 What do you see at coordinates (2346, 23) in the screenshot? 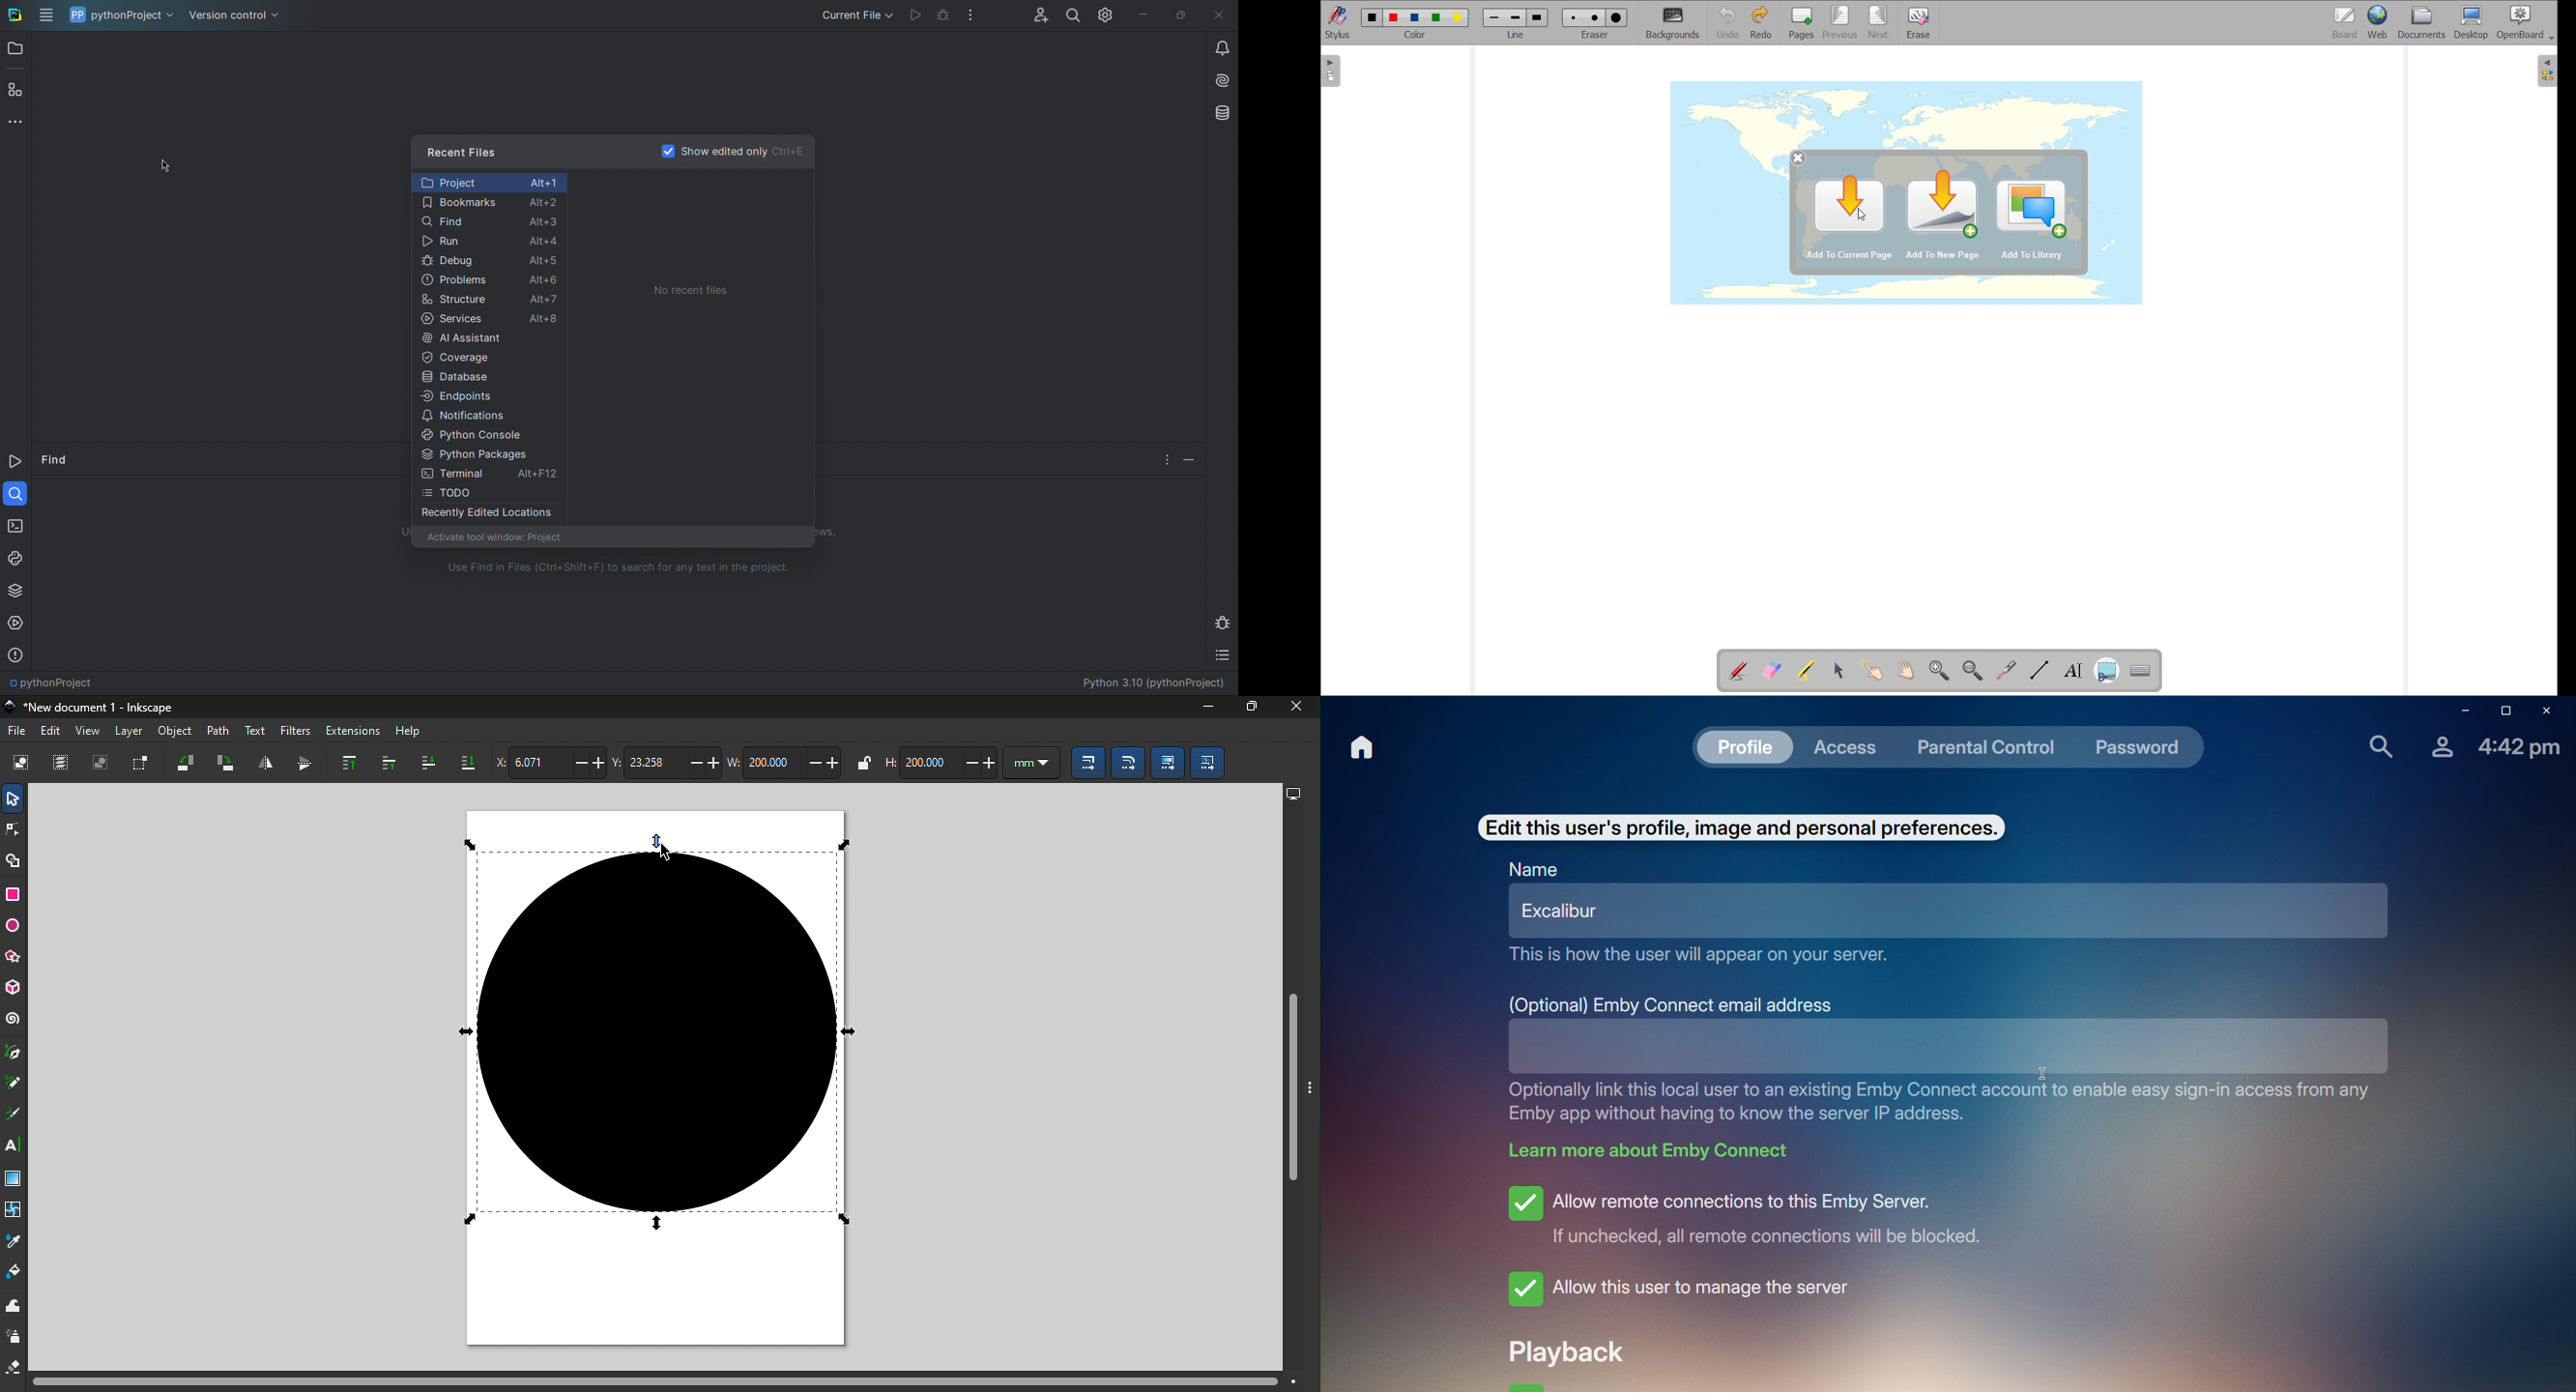
I see `board` at bounding box center [2346, 23].